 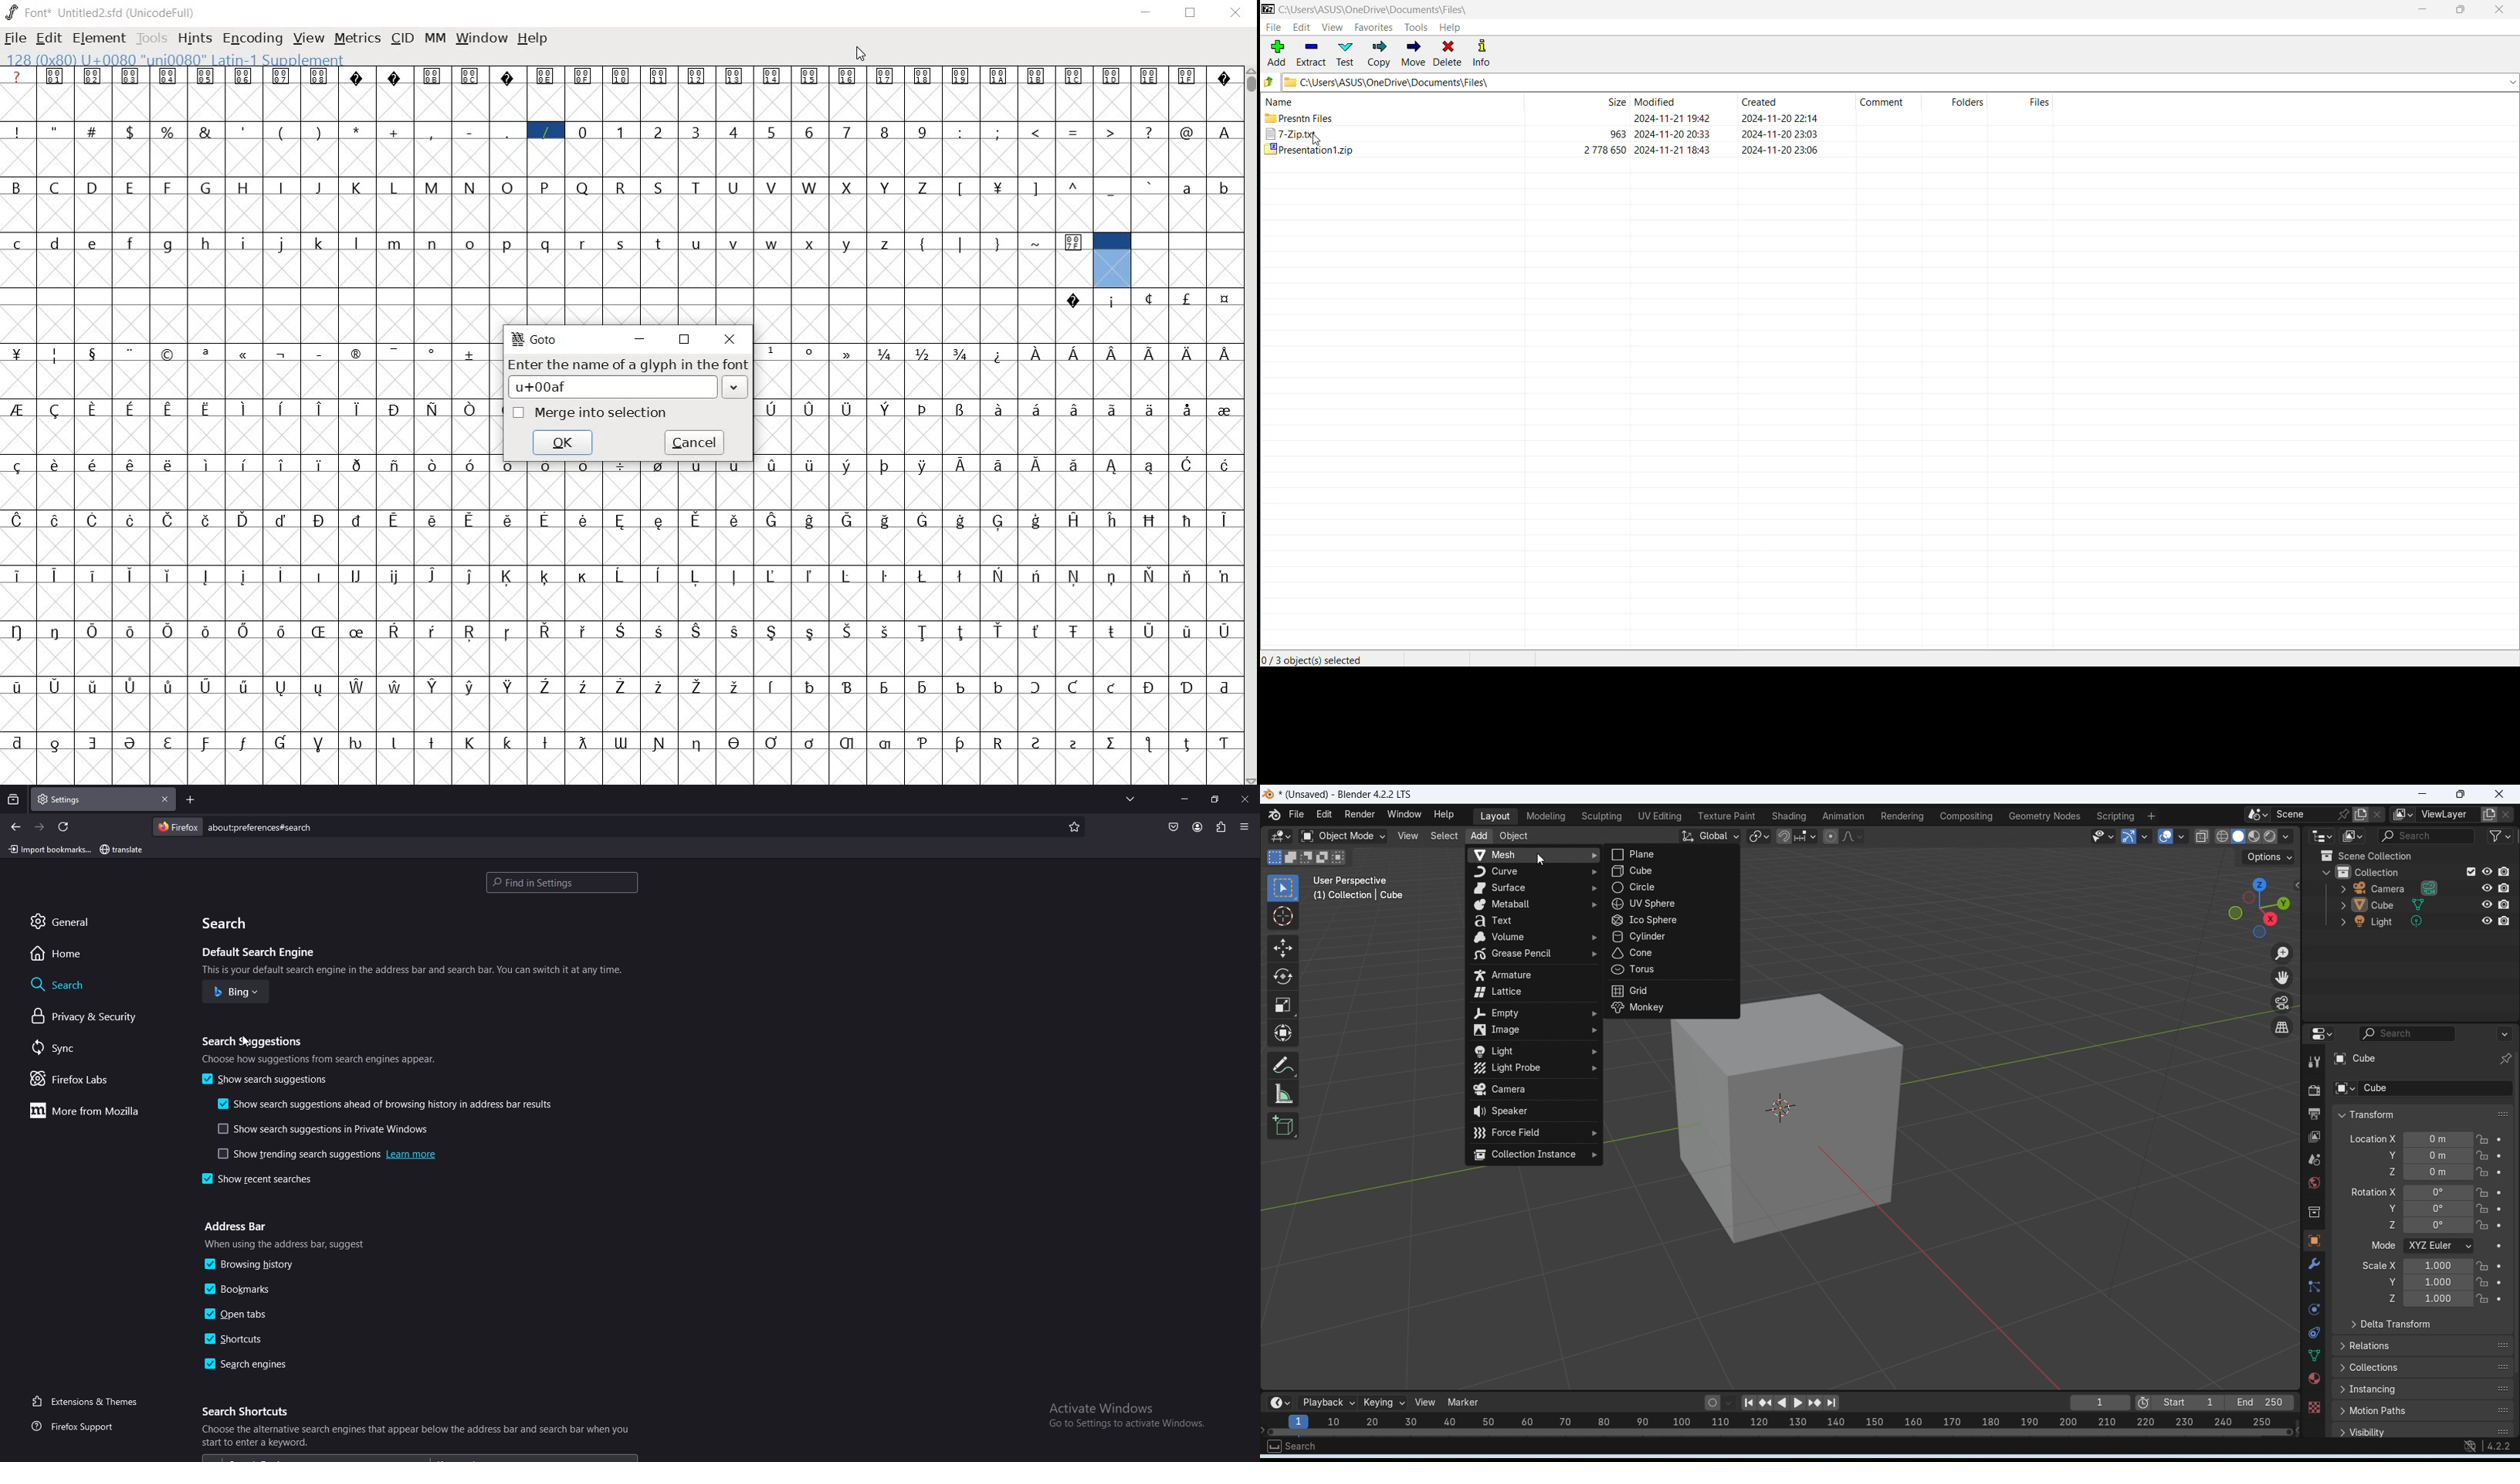 I want to click on browsing history, so click(x=254, y=1264).